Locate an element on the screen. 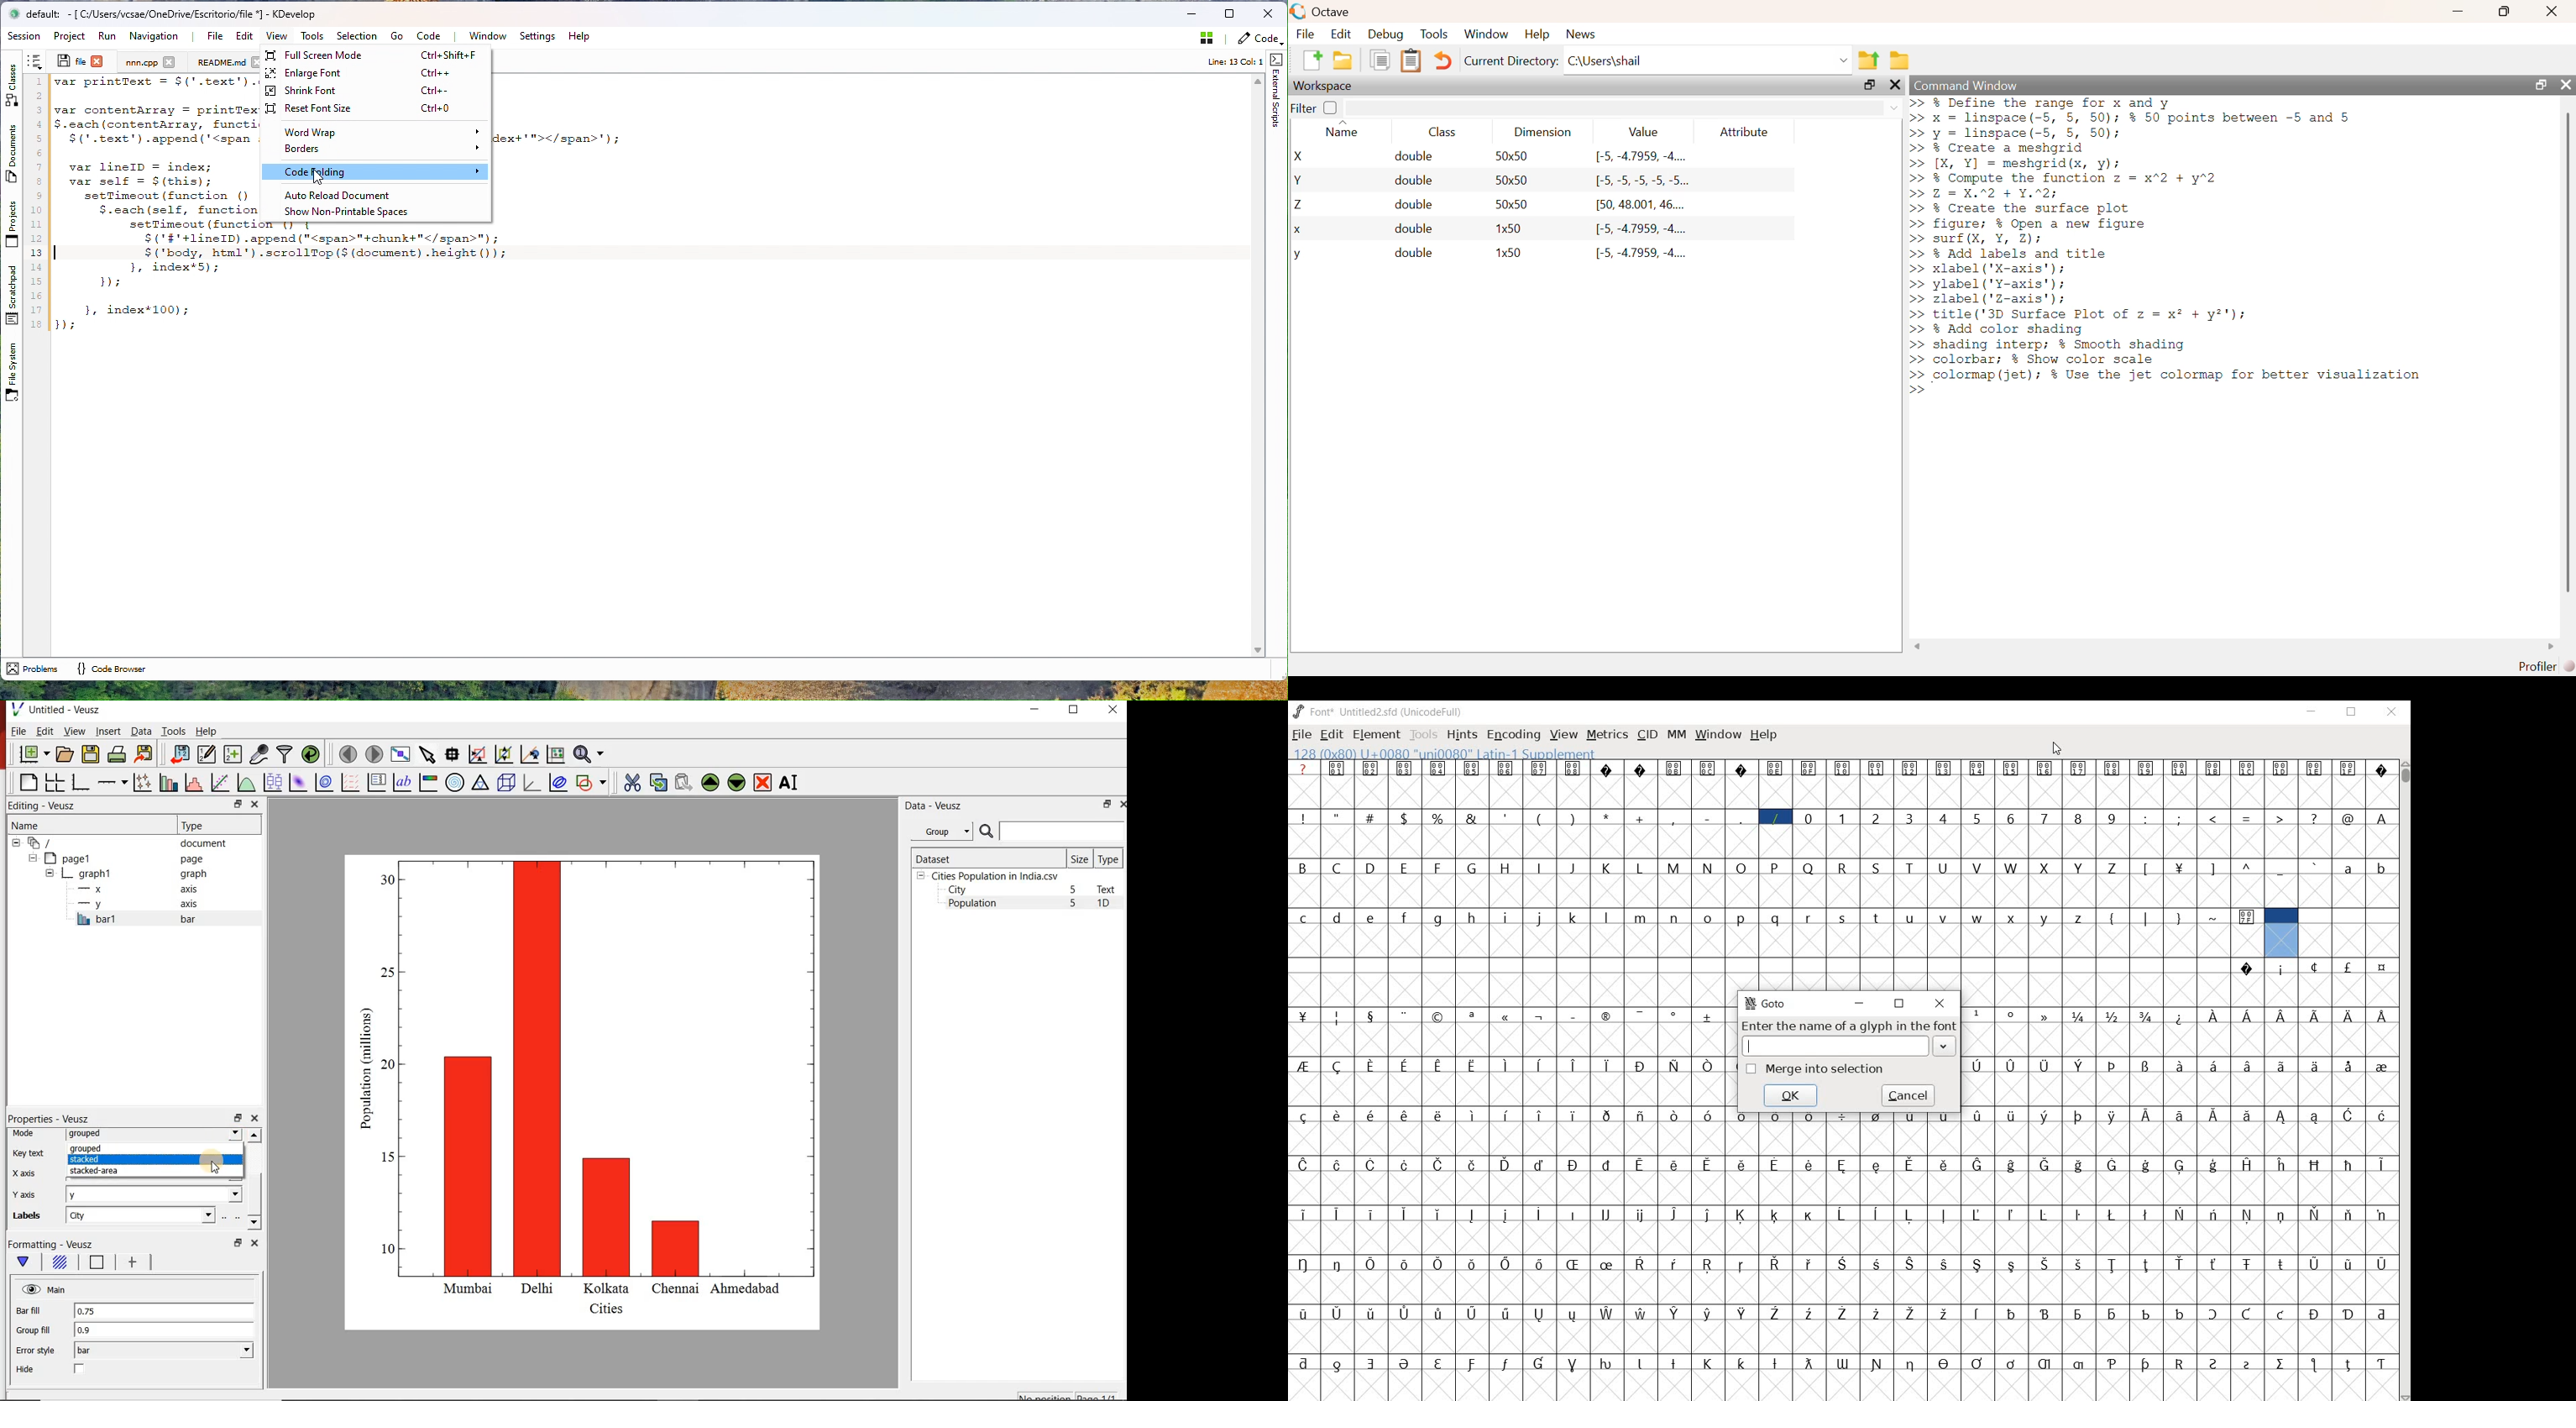 The image size is (2576, 1428). Symbol is located at coordinates (1506, 1016).